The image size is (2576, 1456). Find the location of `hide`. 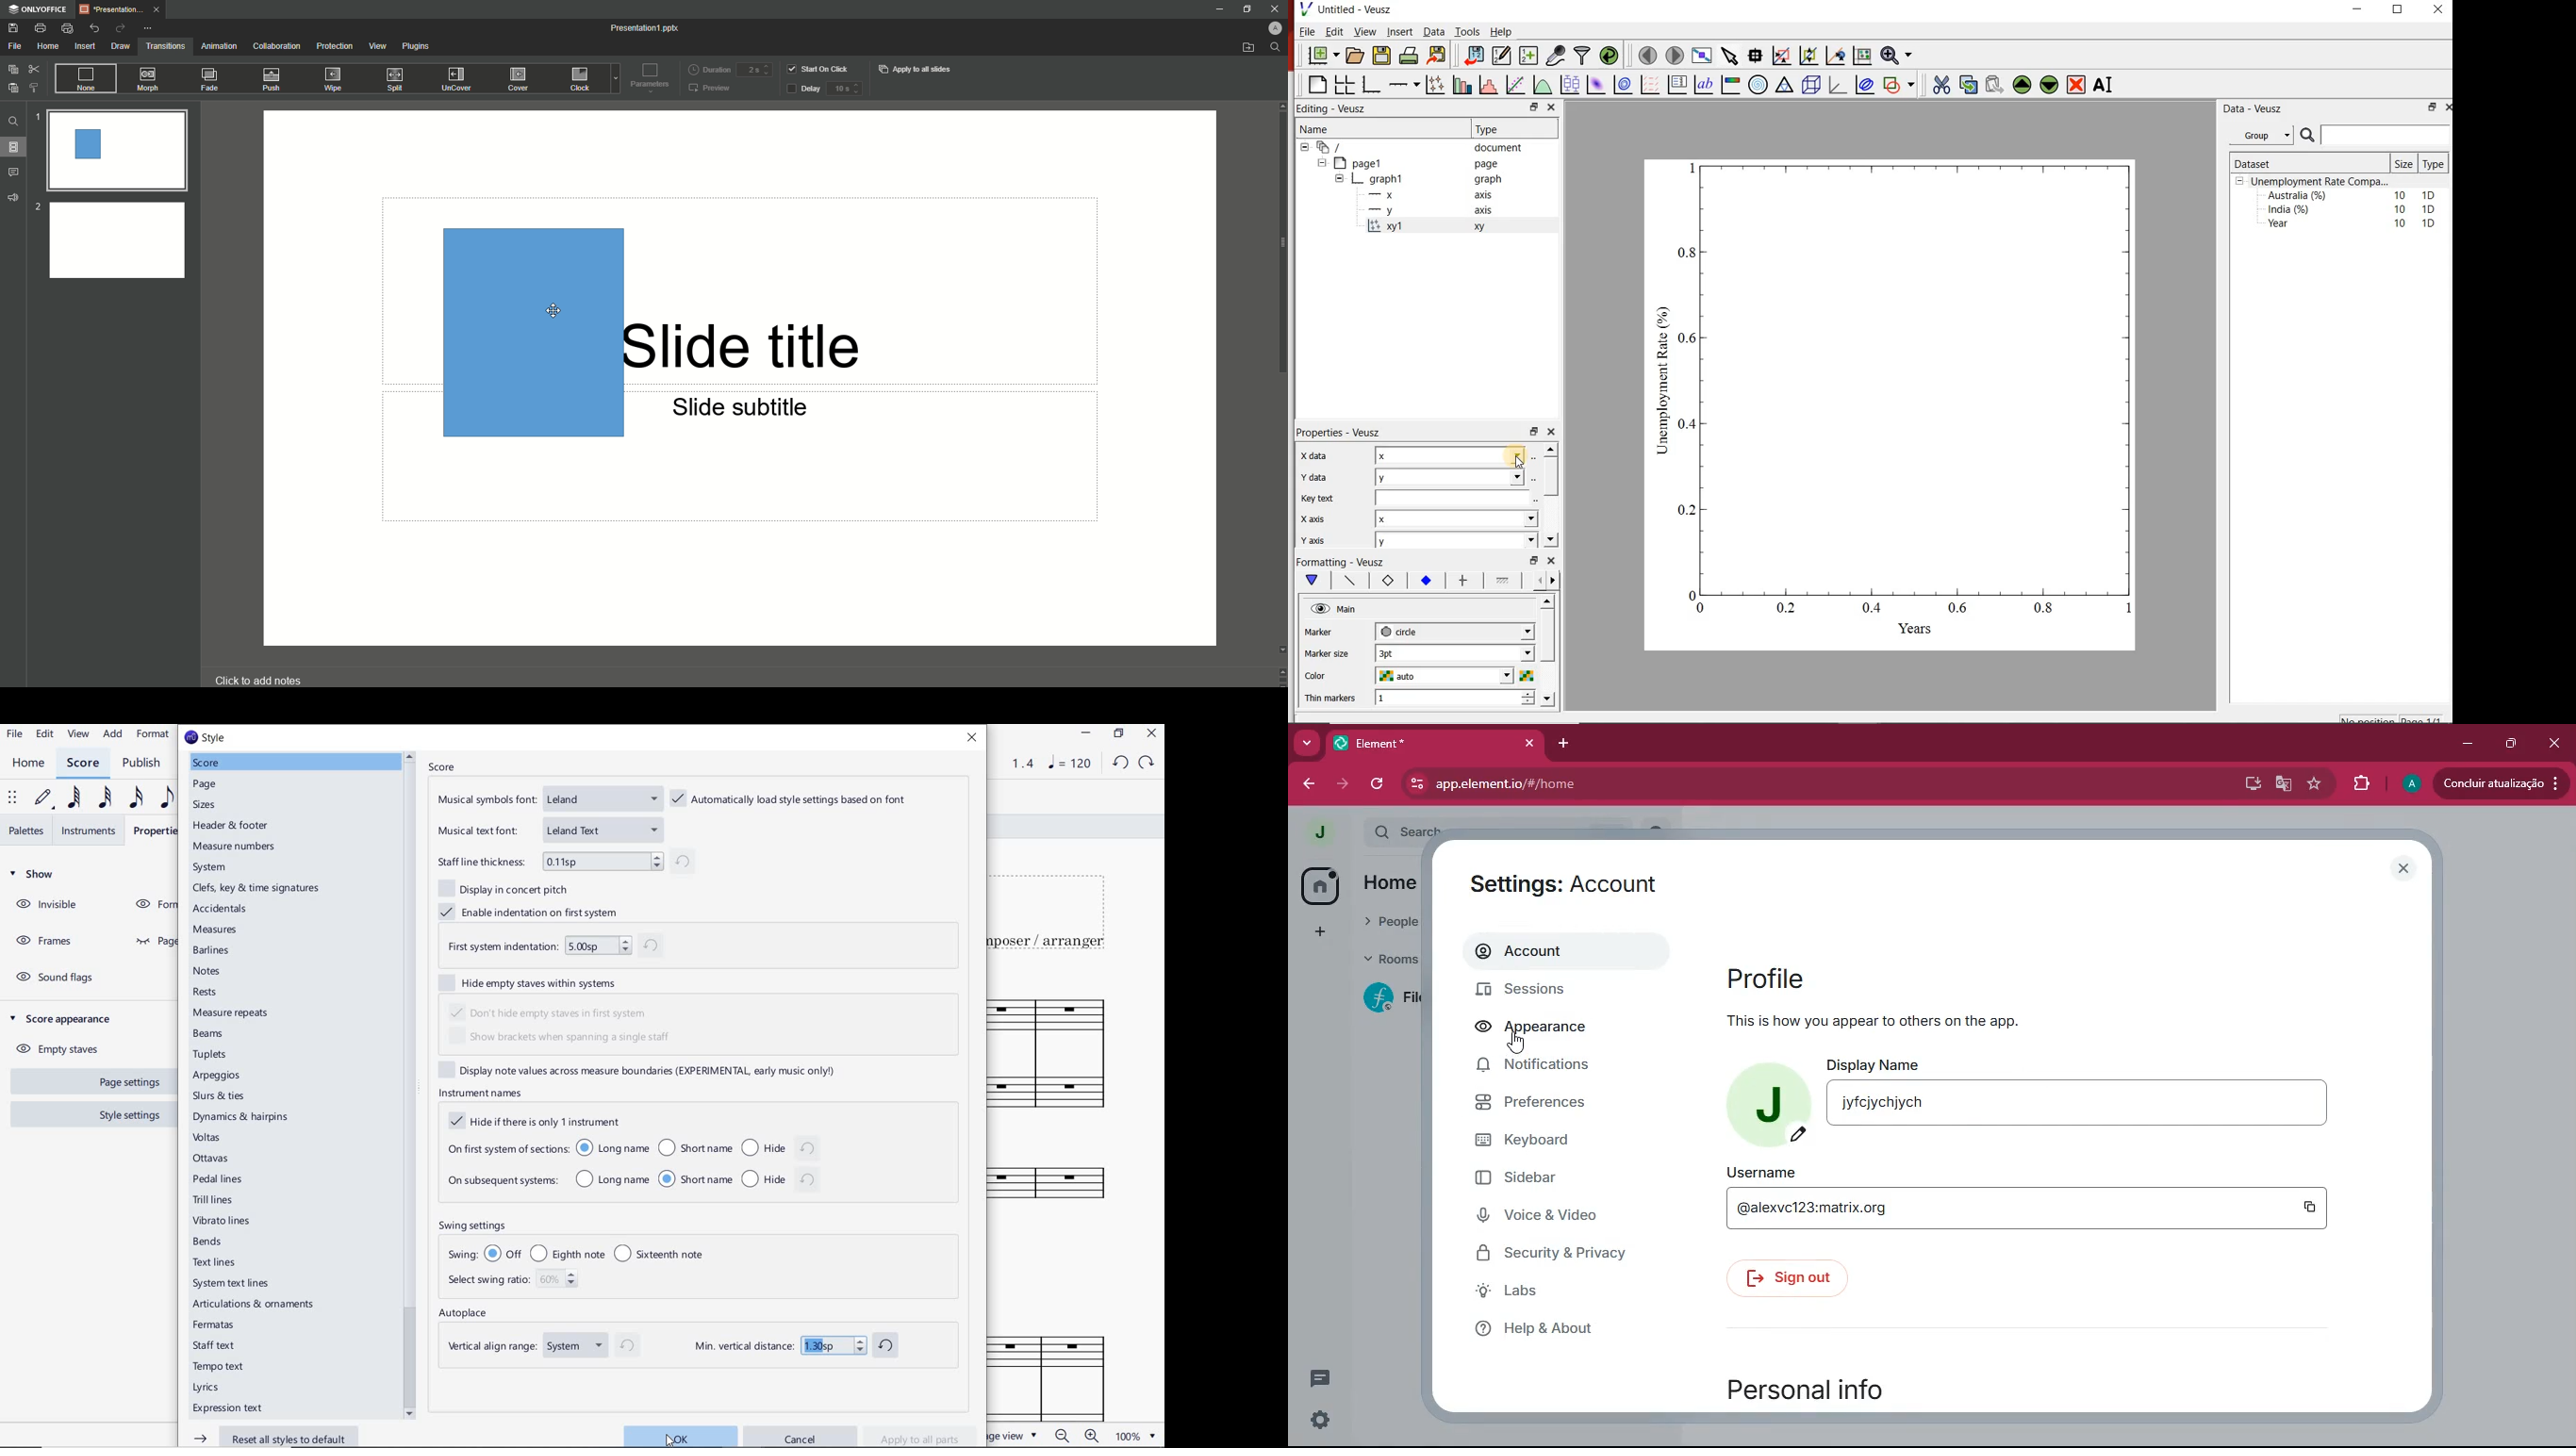

hide is located at coordinates (779, 1146).